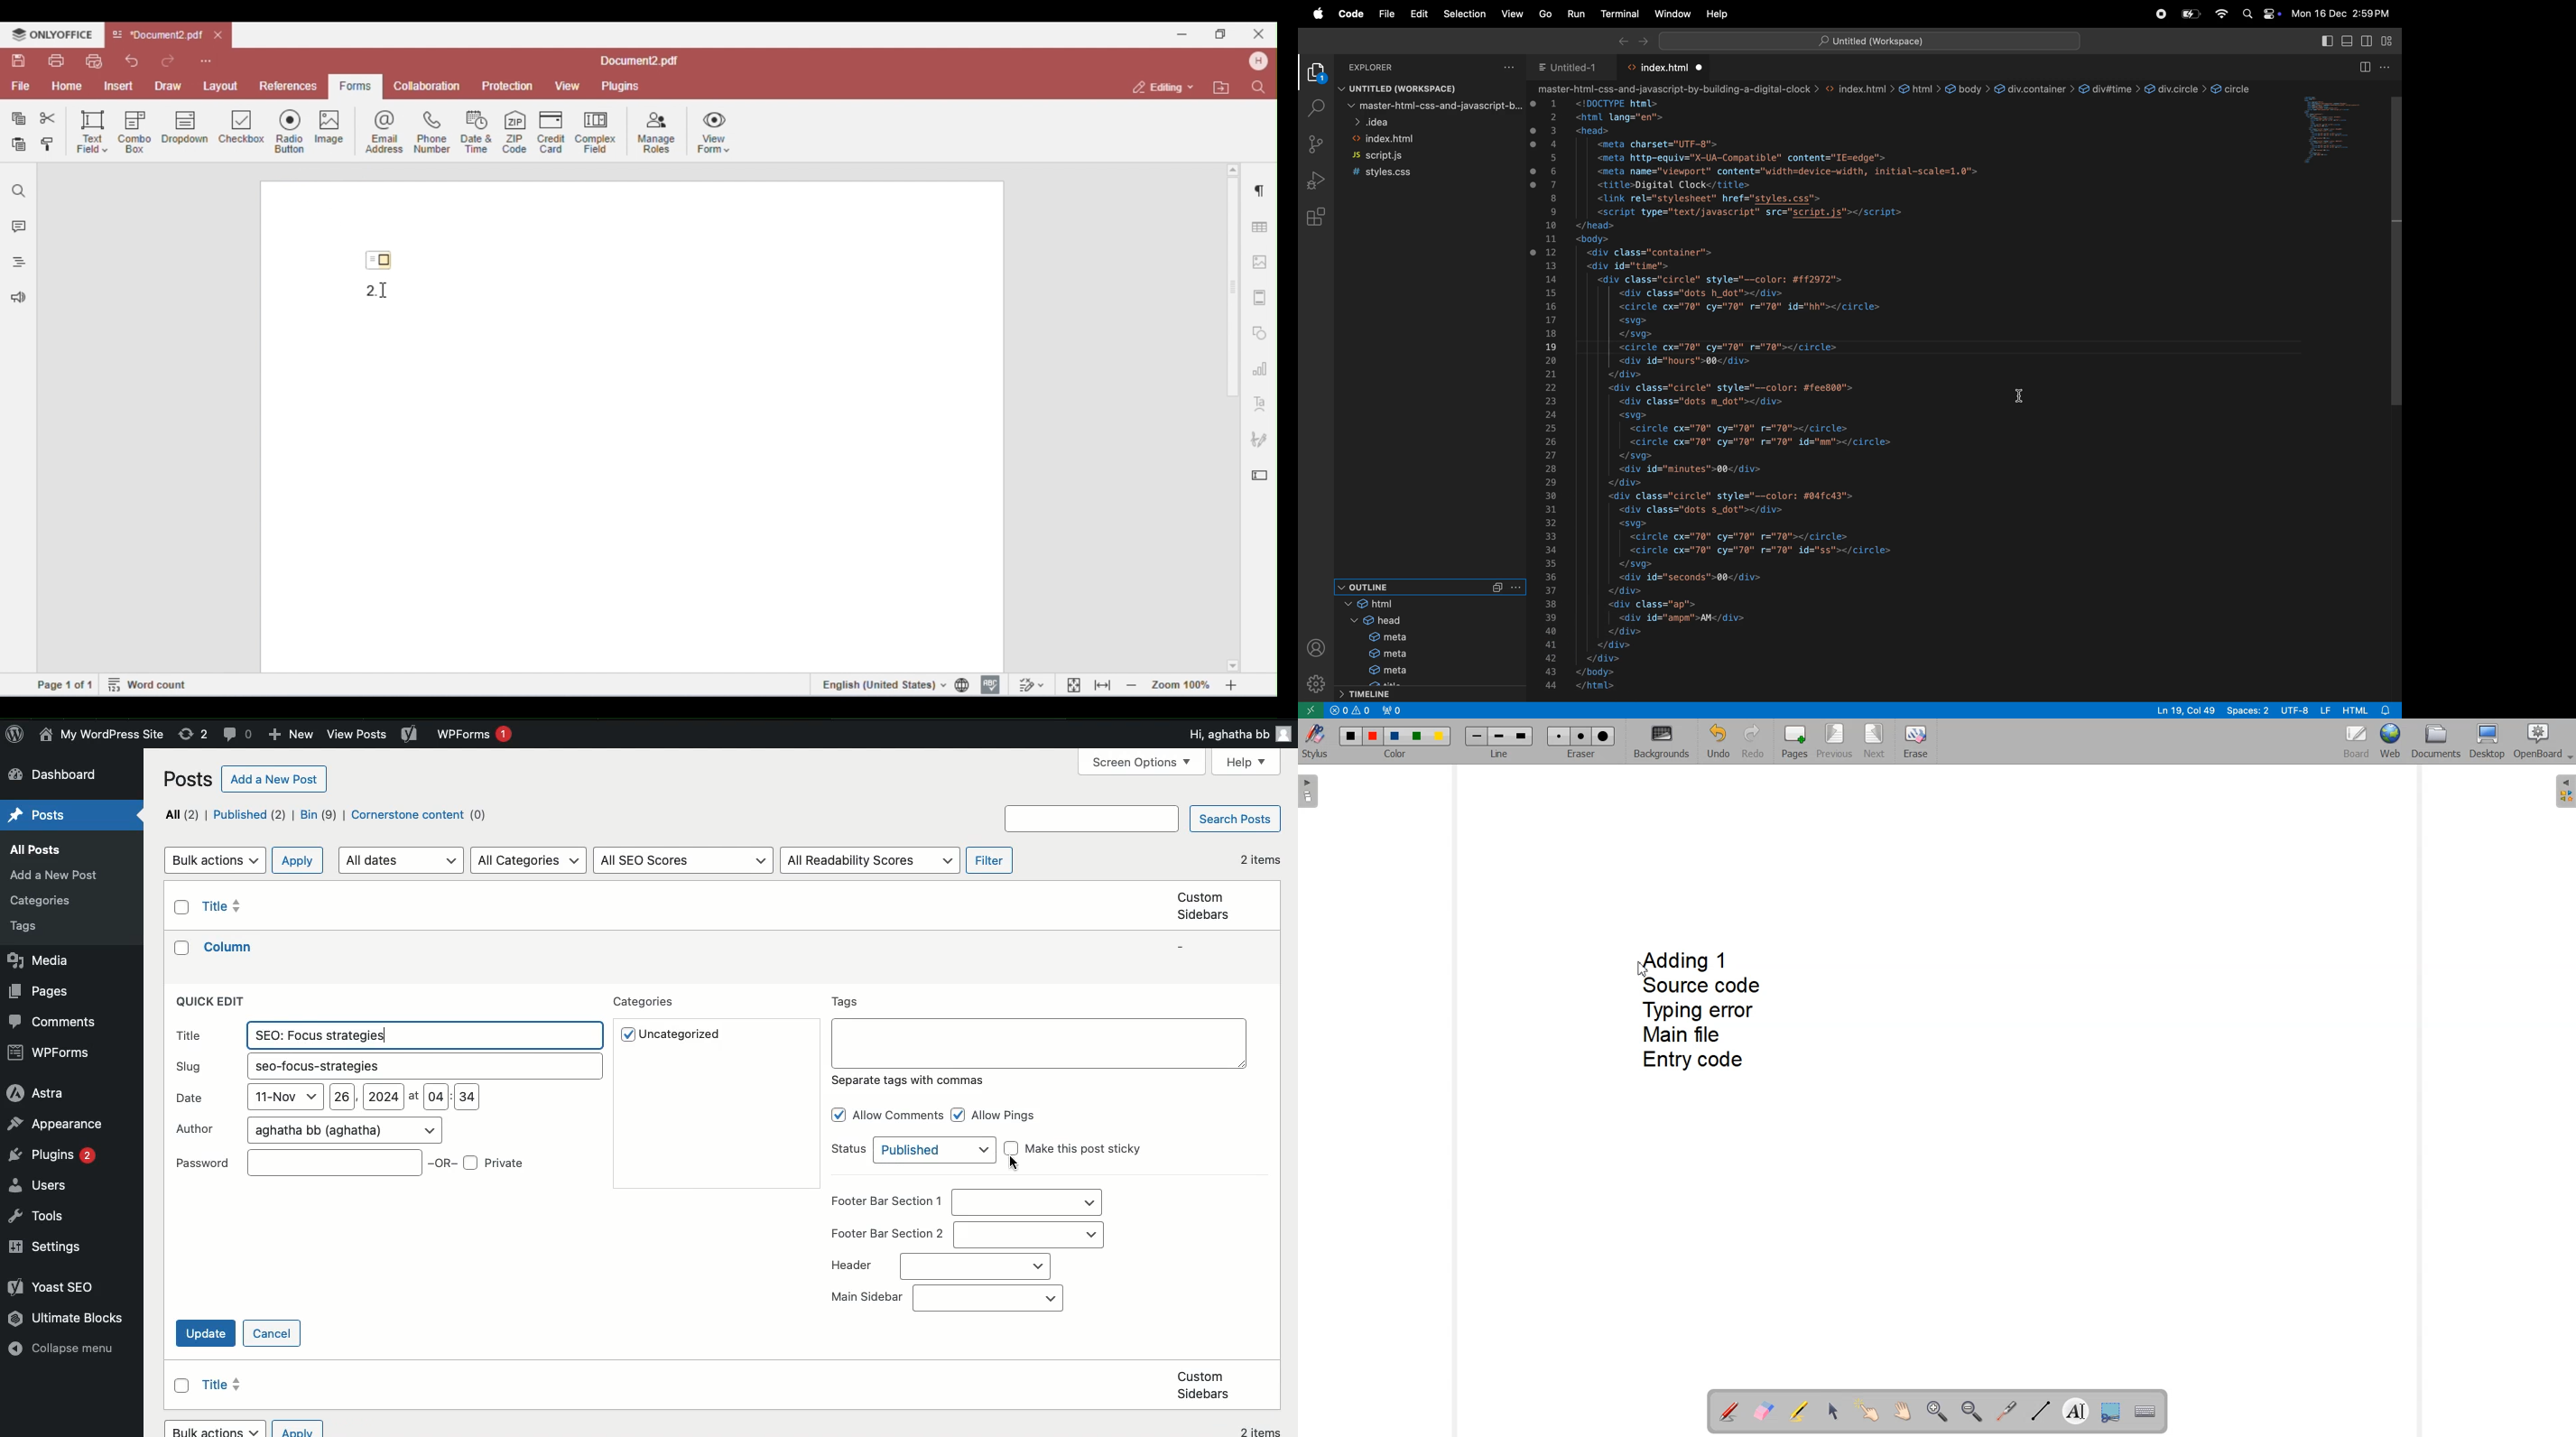  What do you see at coordinates (1316, 143) in the screenshot?
I see `source control` at bounding box center [1316, 143].